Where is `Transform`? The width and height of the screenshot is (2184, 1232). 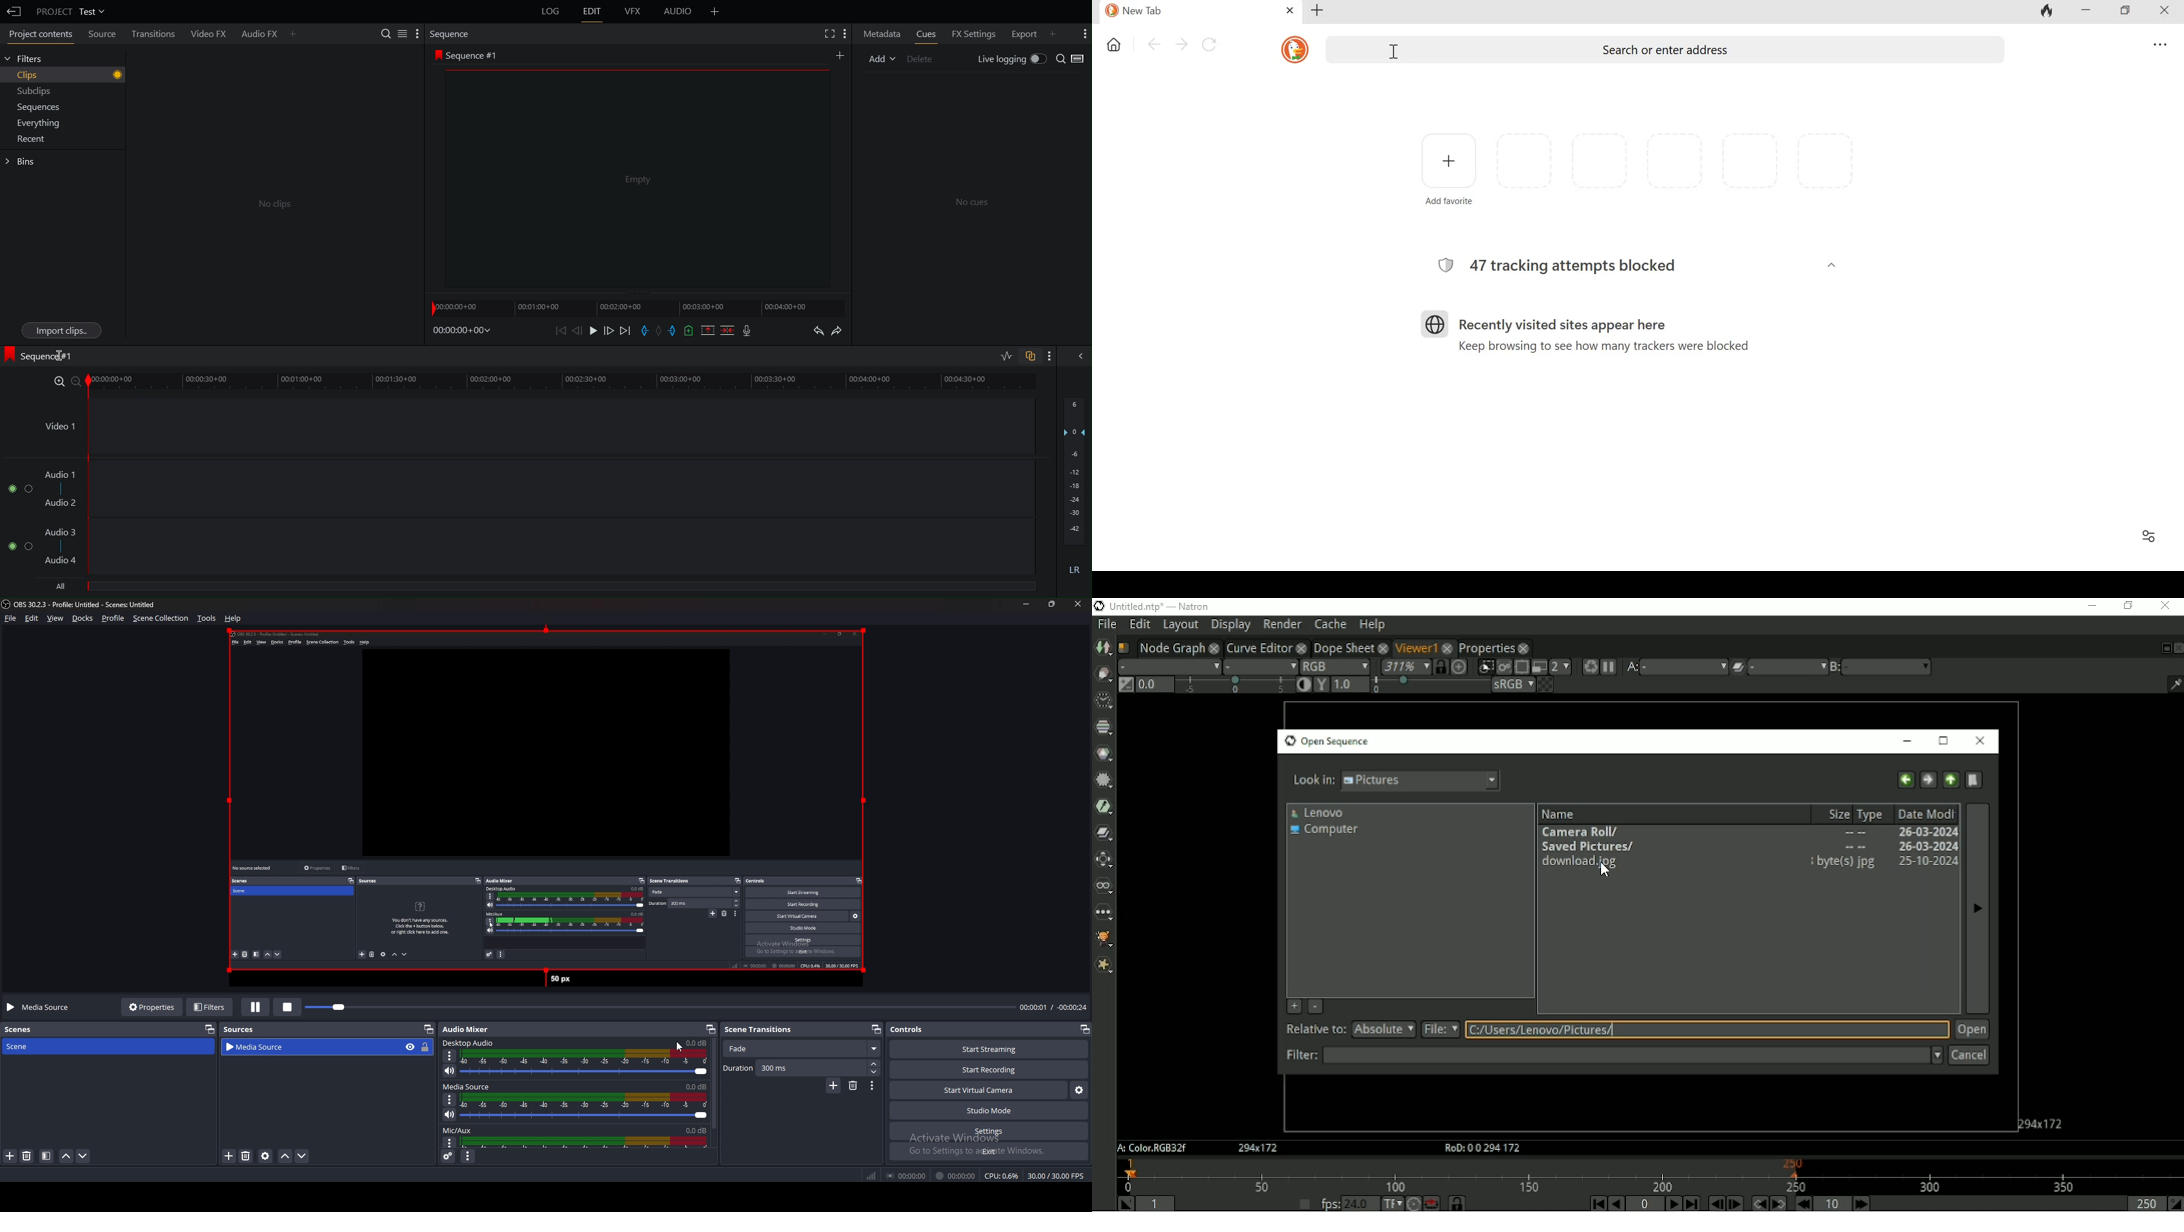 Transform is located at coordinates (1104, 858).